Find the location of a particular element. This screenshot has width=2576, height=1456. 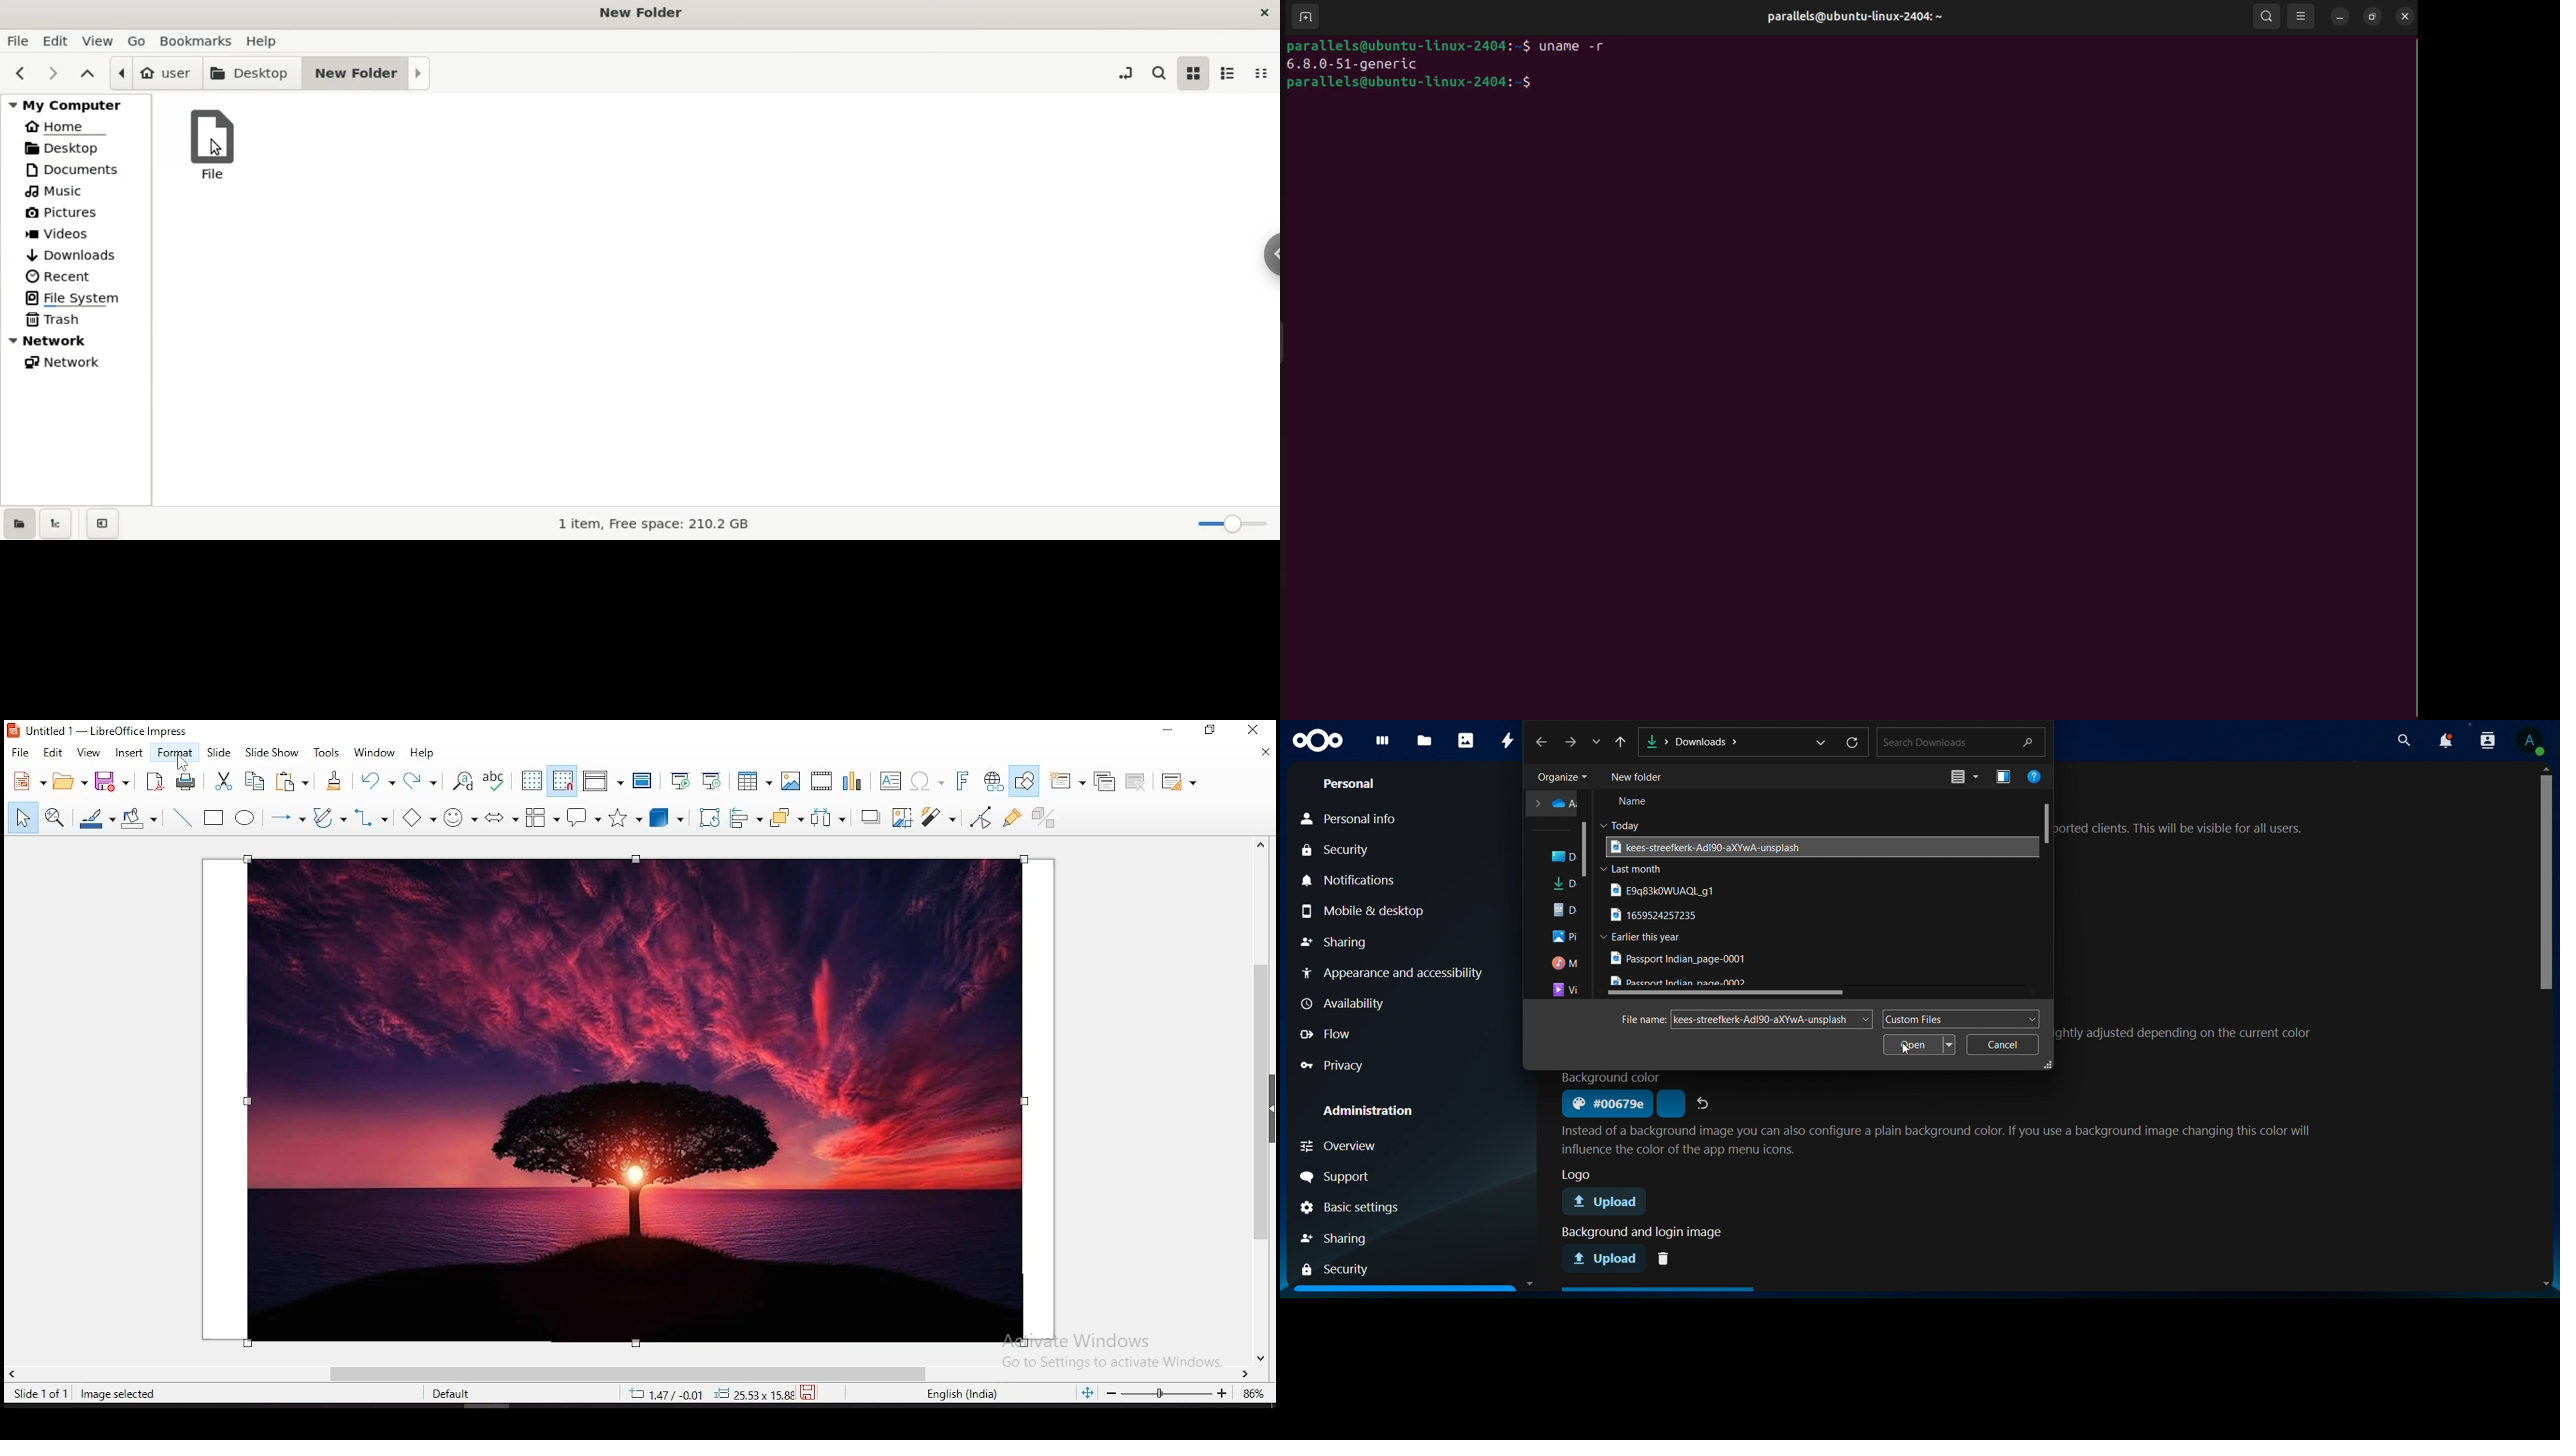

folder is located at coordinates (1565, 857).